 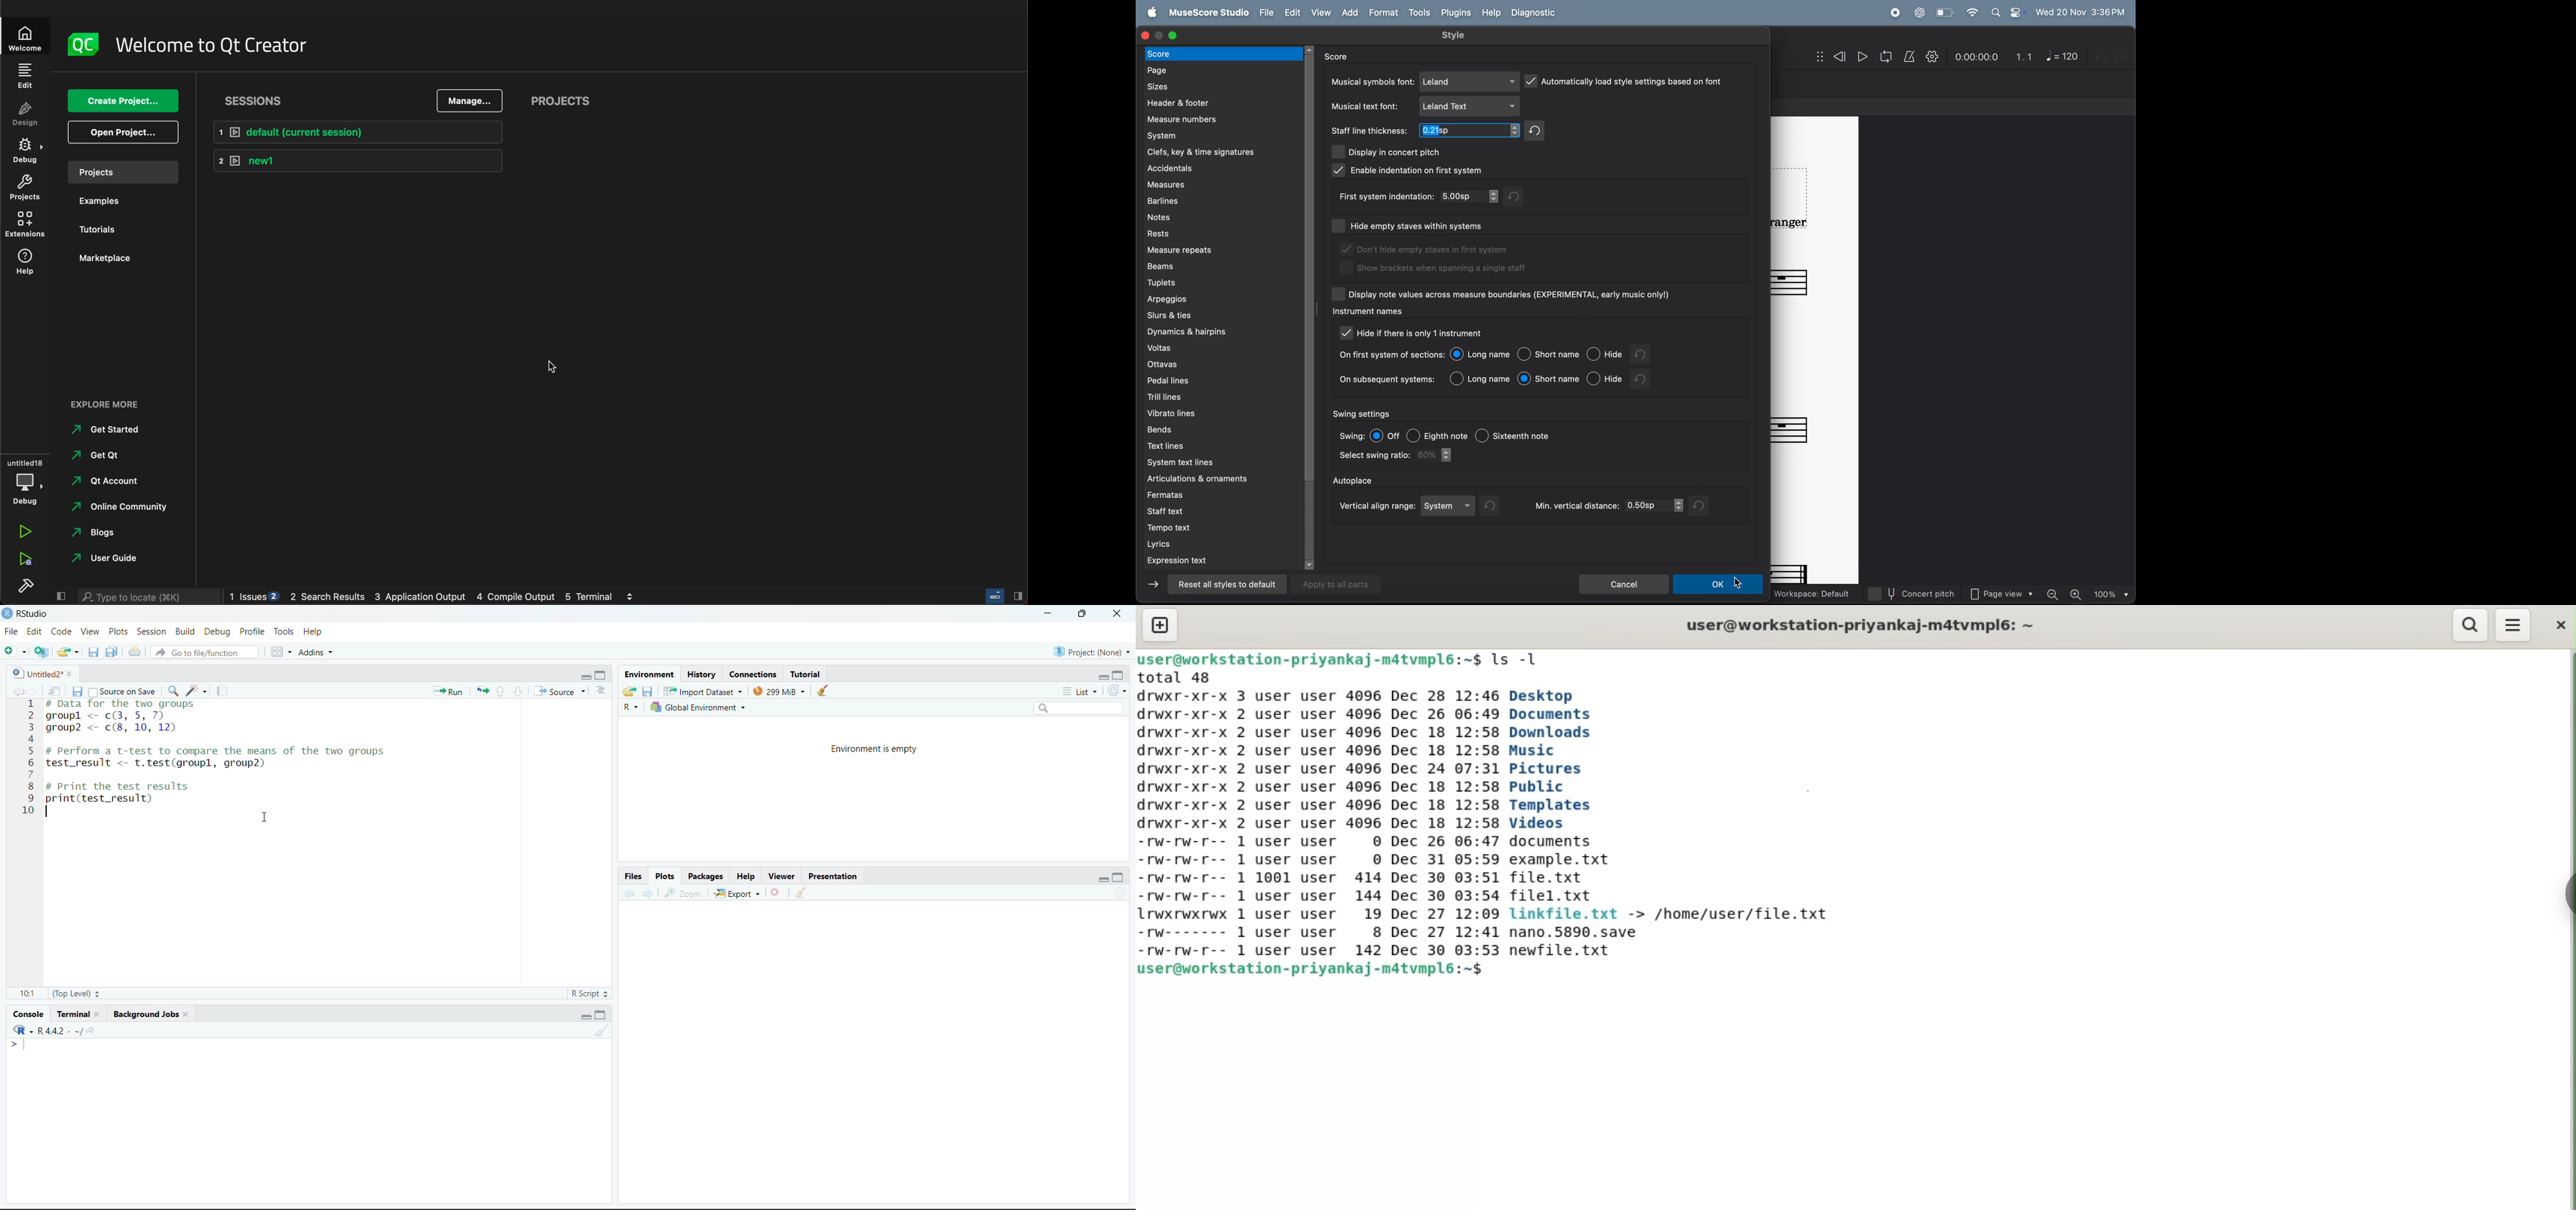 I want to click on save workspace as, so click(x=648, y=691).